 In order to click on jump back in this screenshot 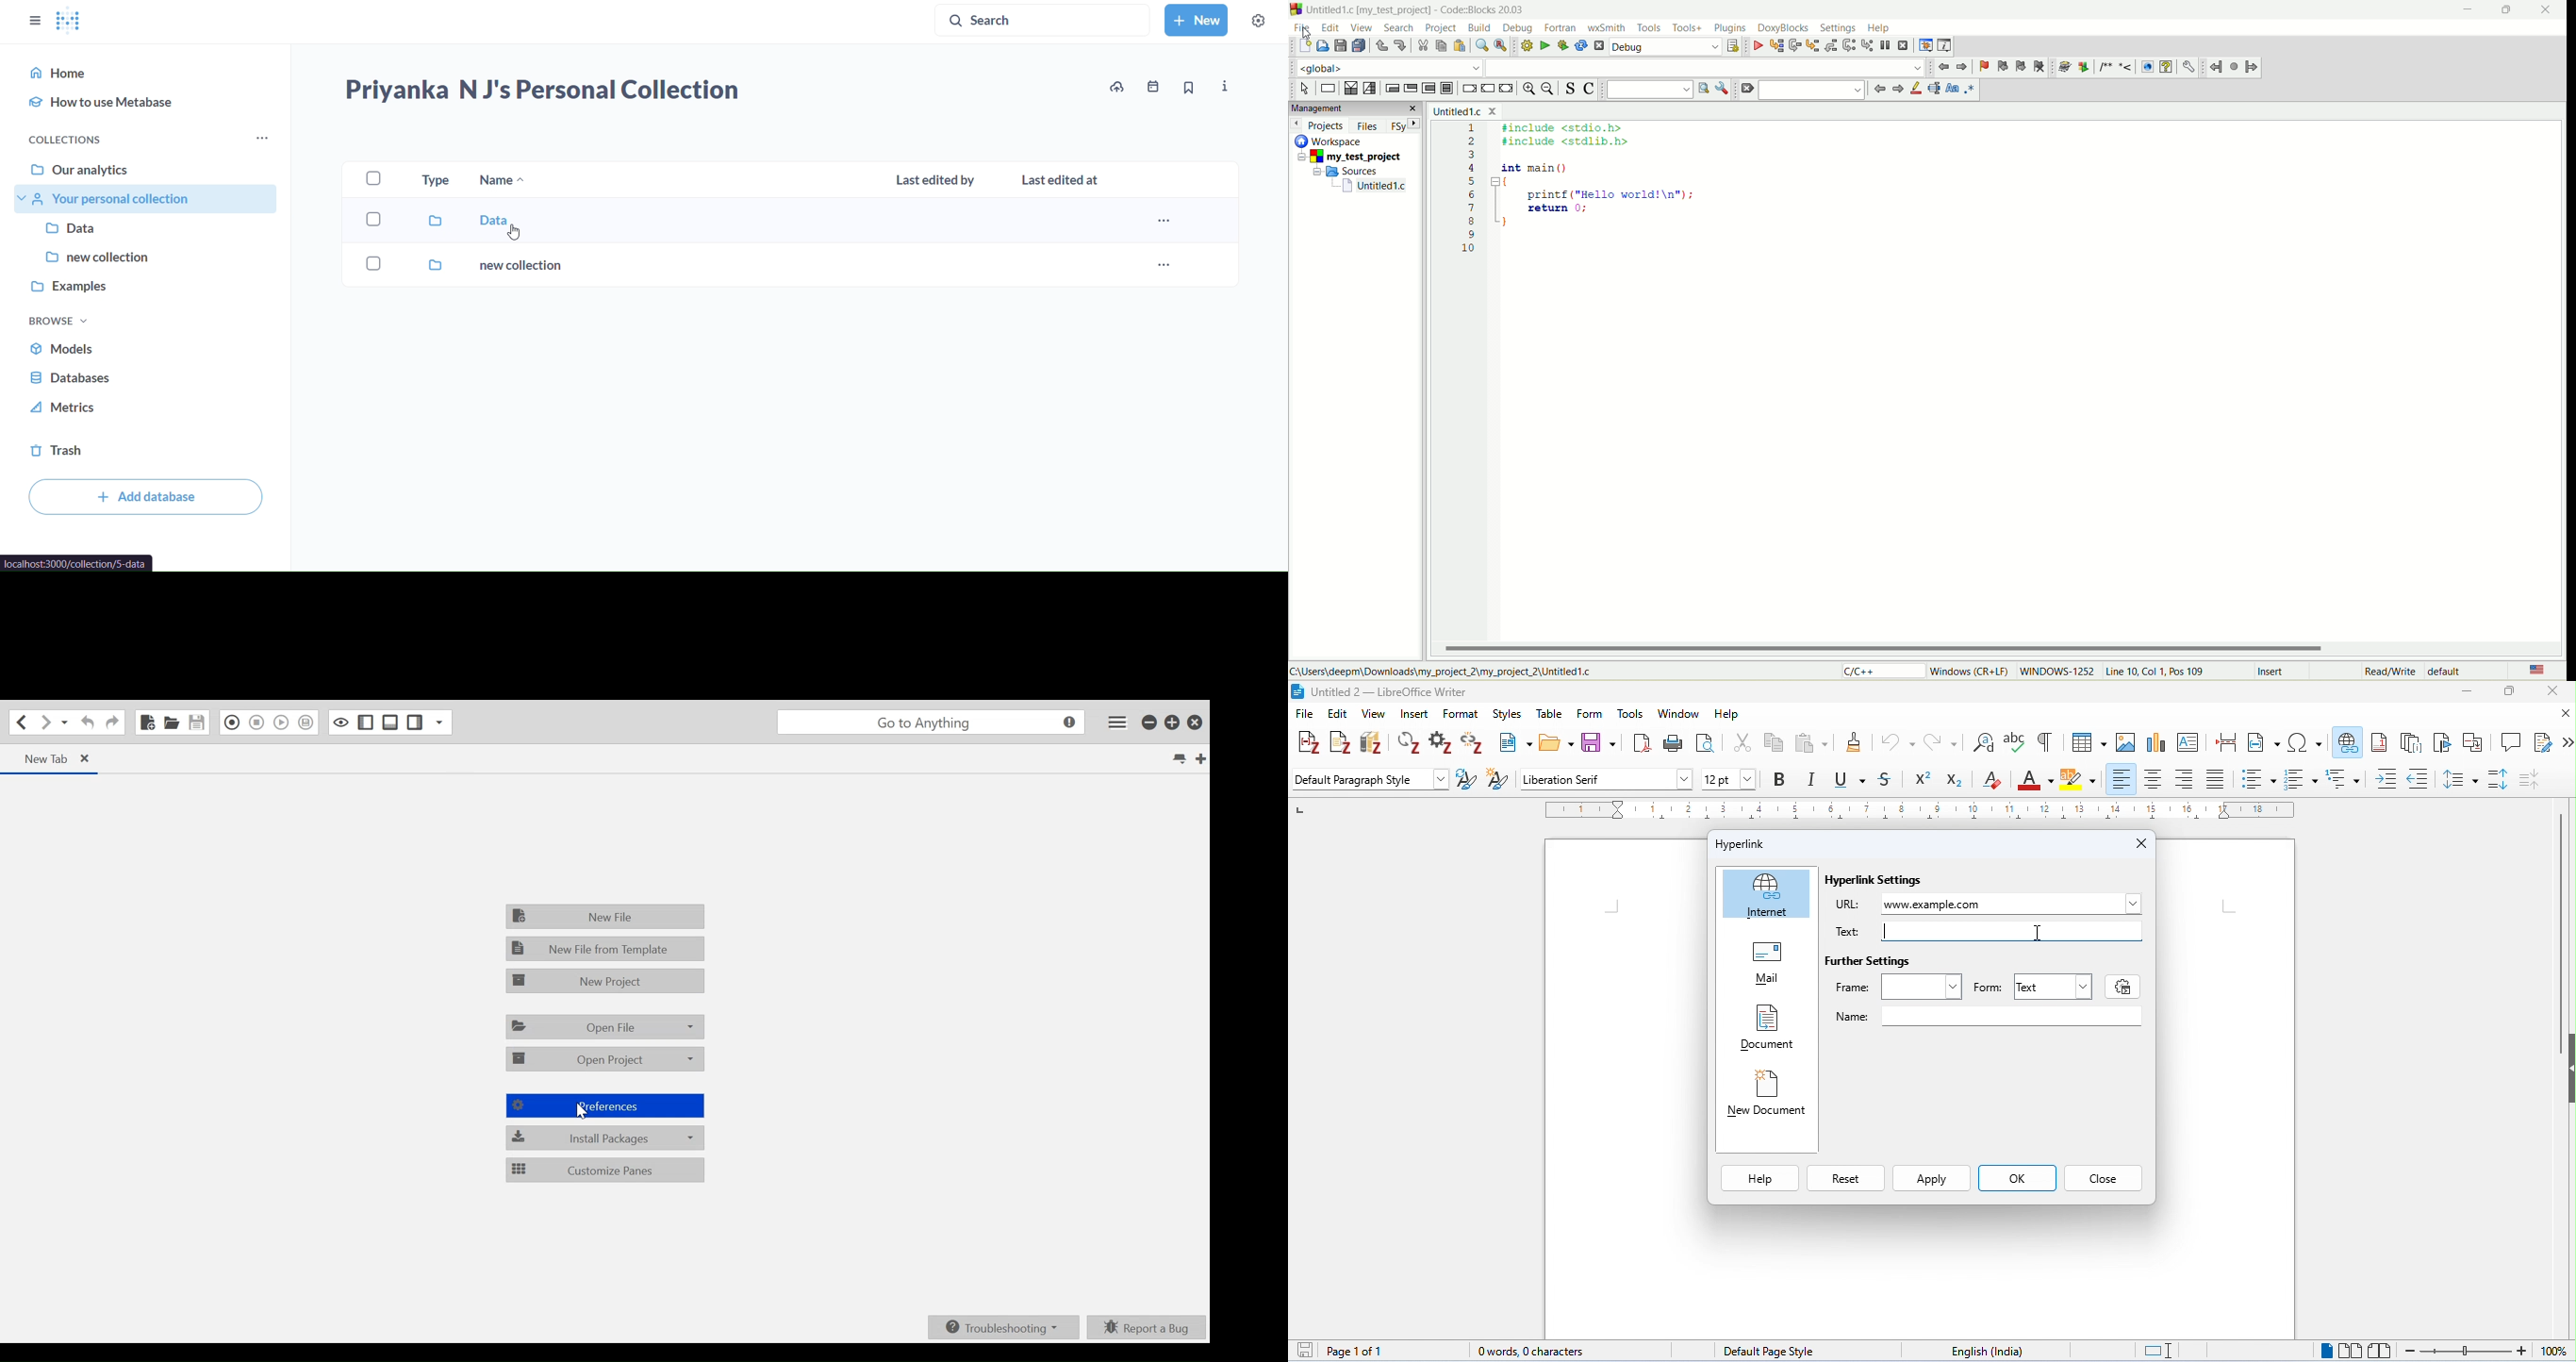, I will do `click(1878, 89)`.